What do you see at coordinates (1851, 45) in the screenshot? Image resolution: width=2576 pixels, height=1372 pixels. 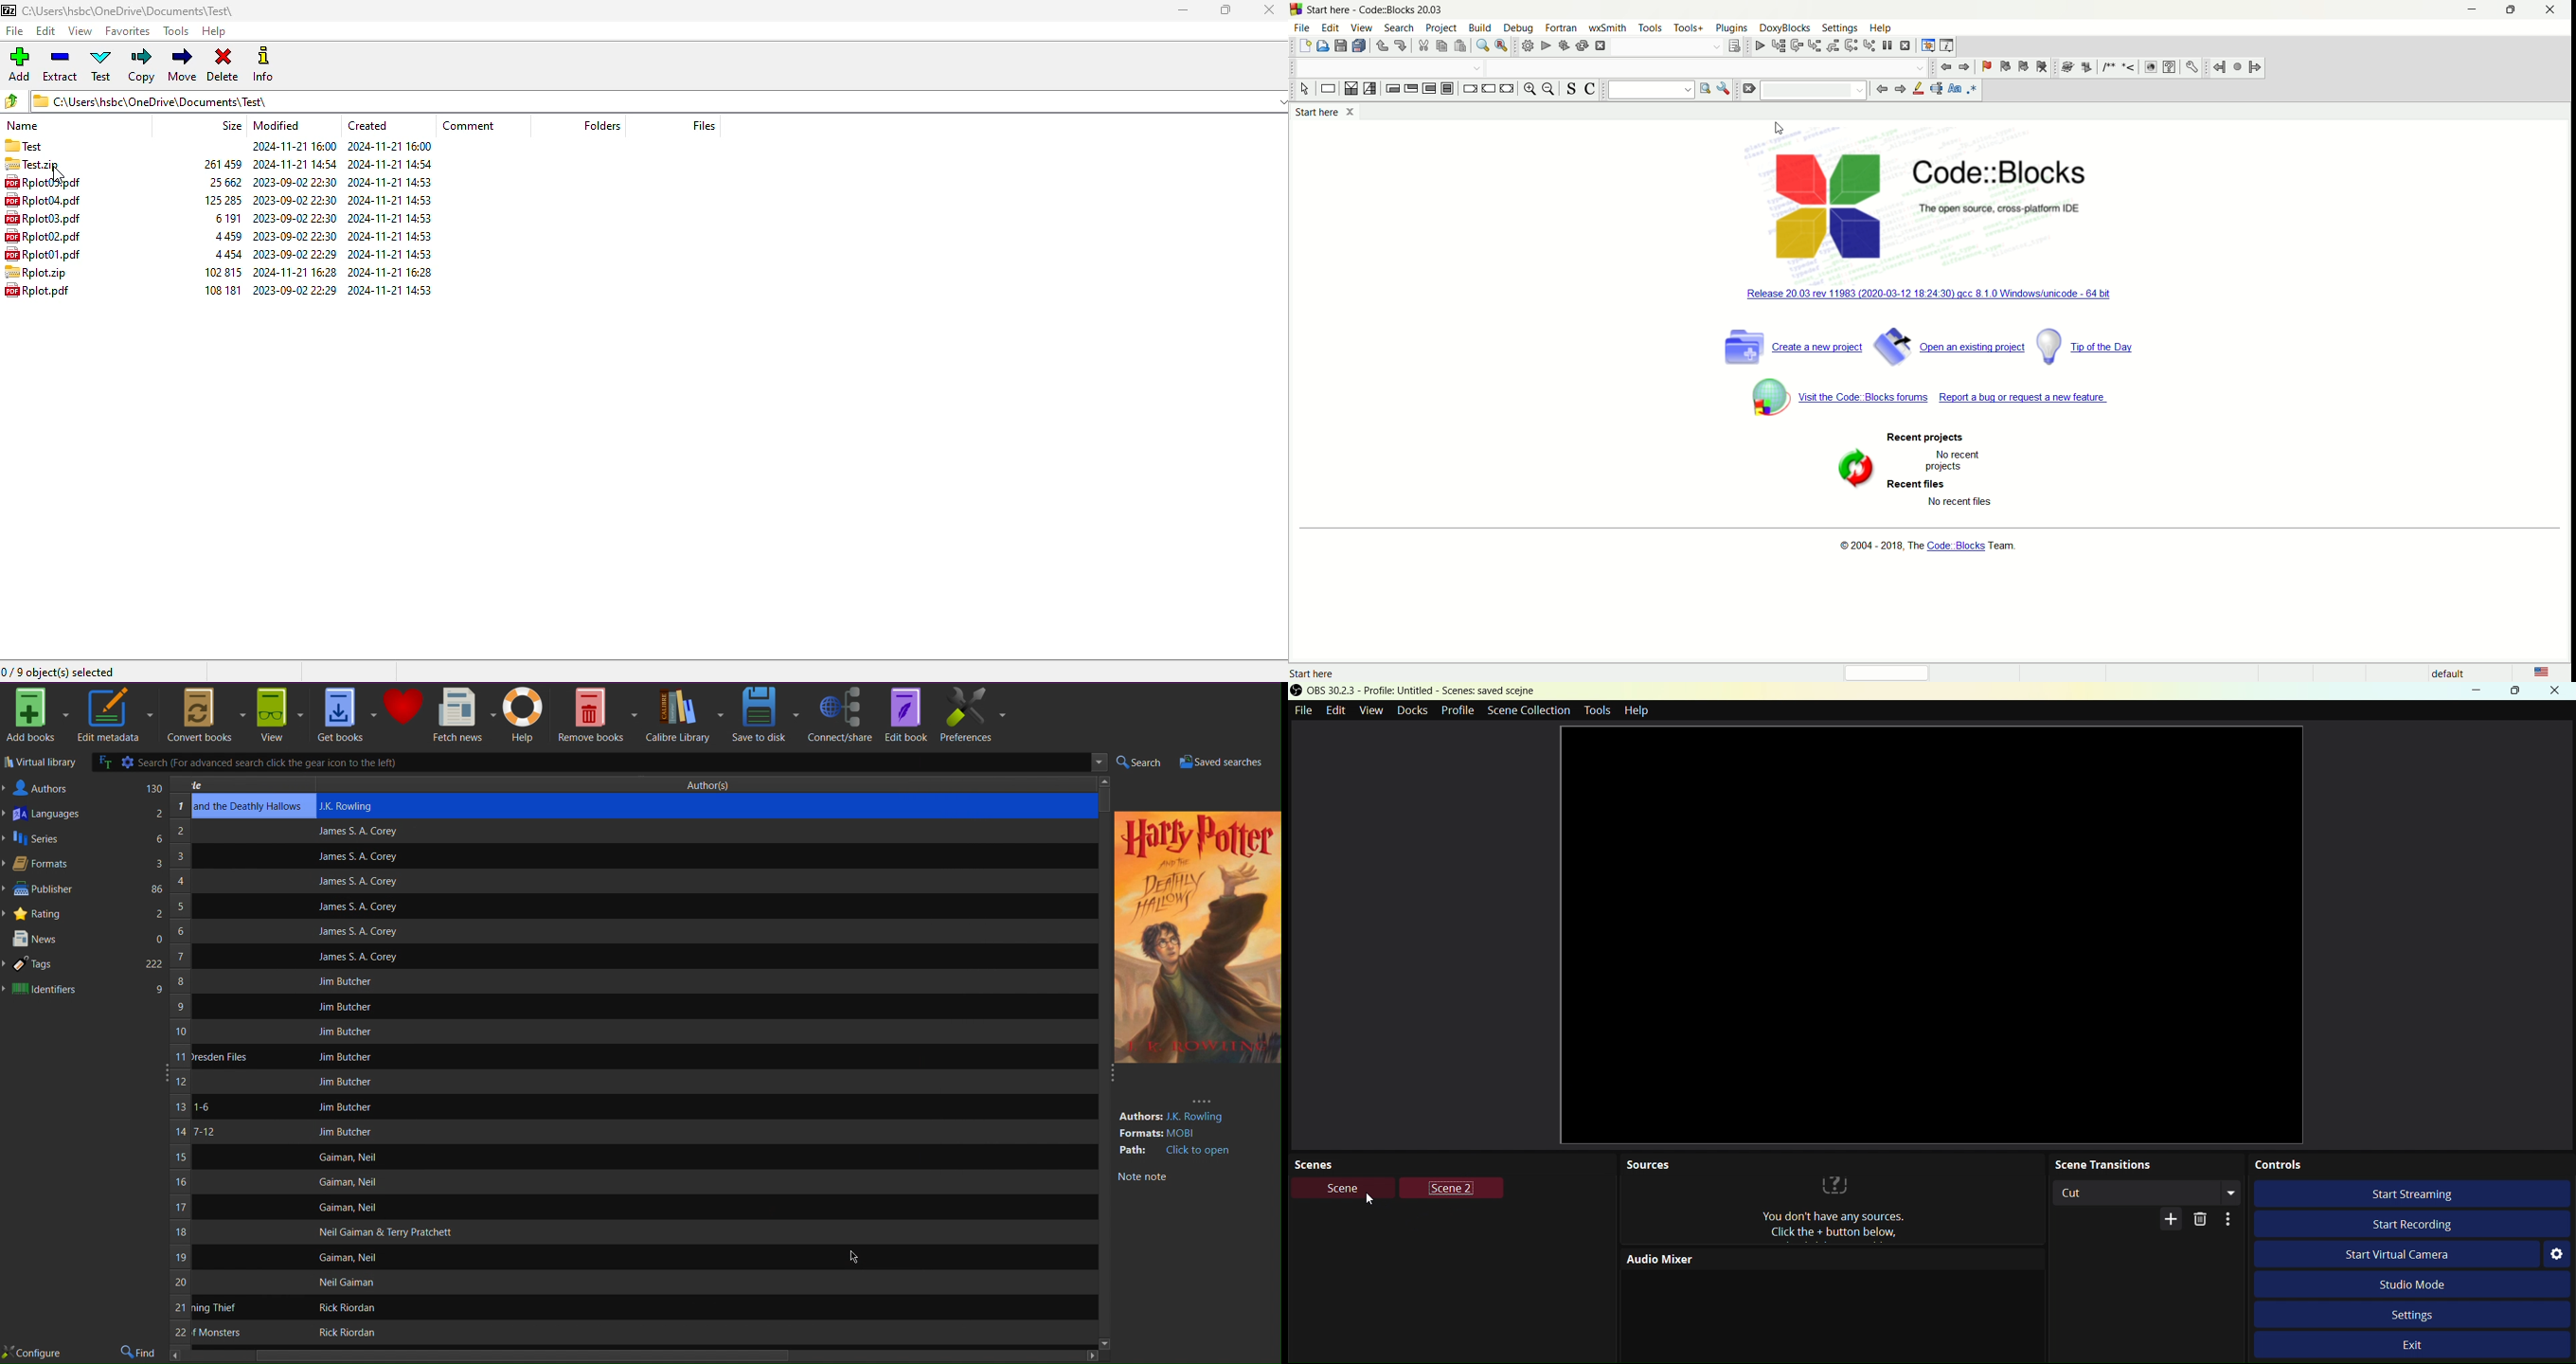 I see `next instruction` at bounding box center [1851, 45].